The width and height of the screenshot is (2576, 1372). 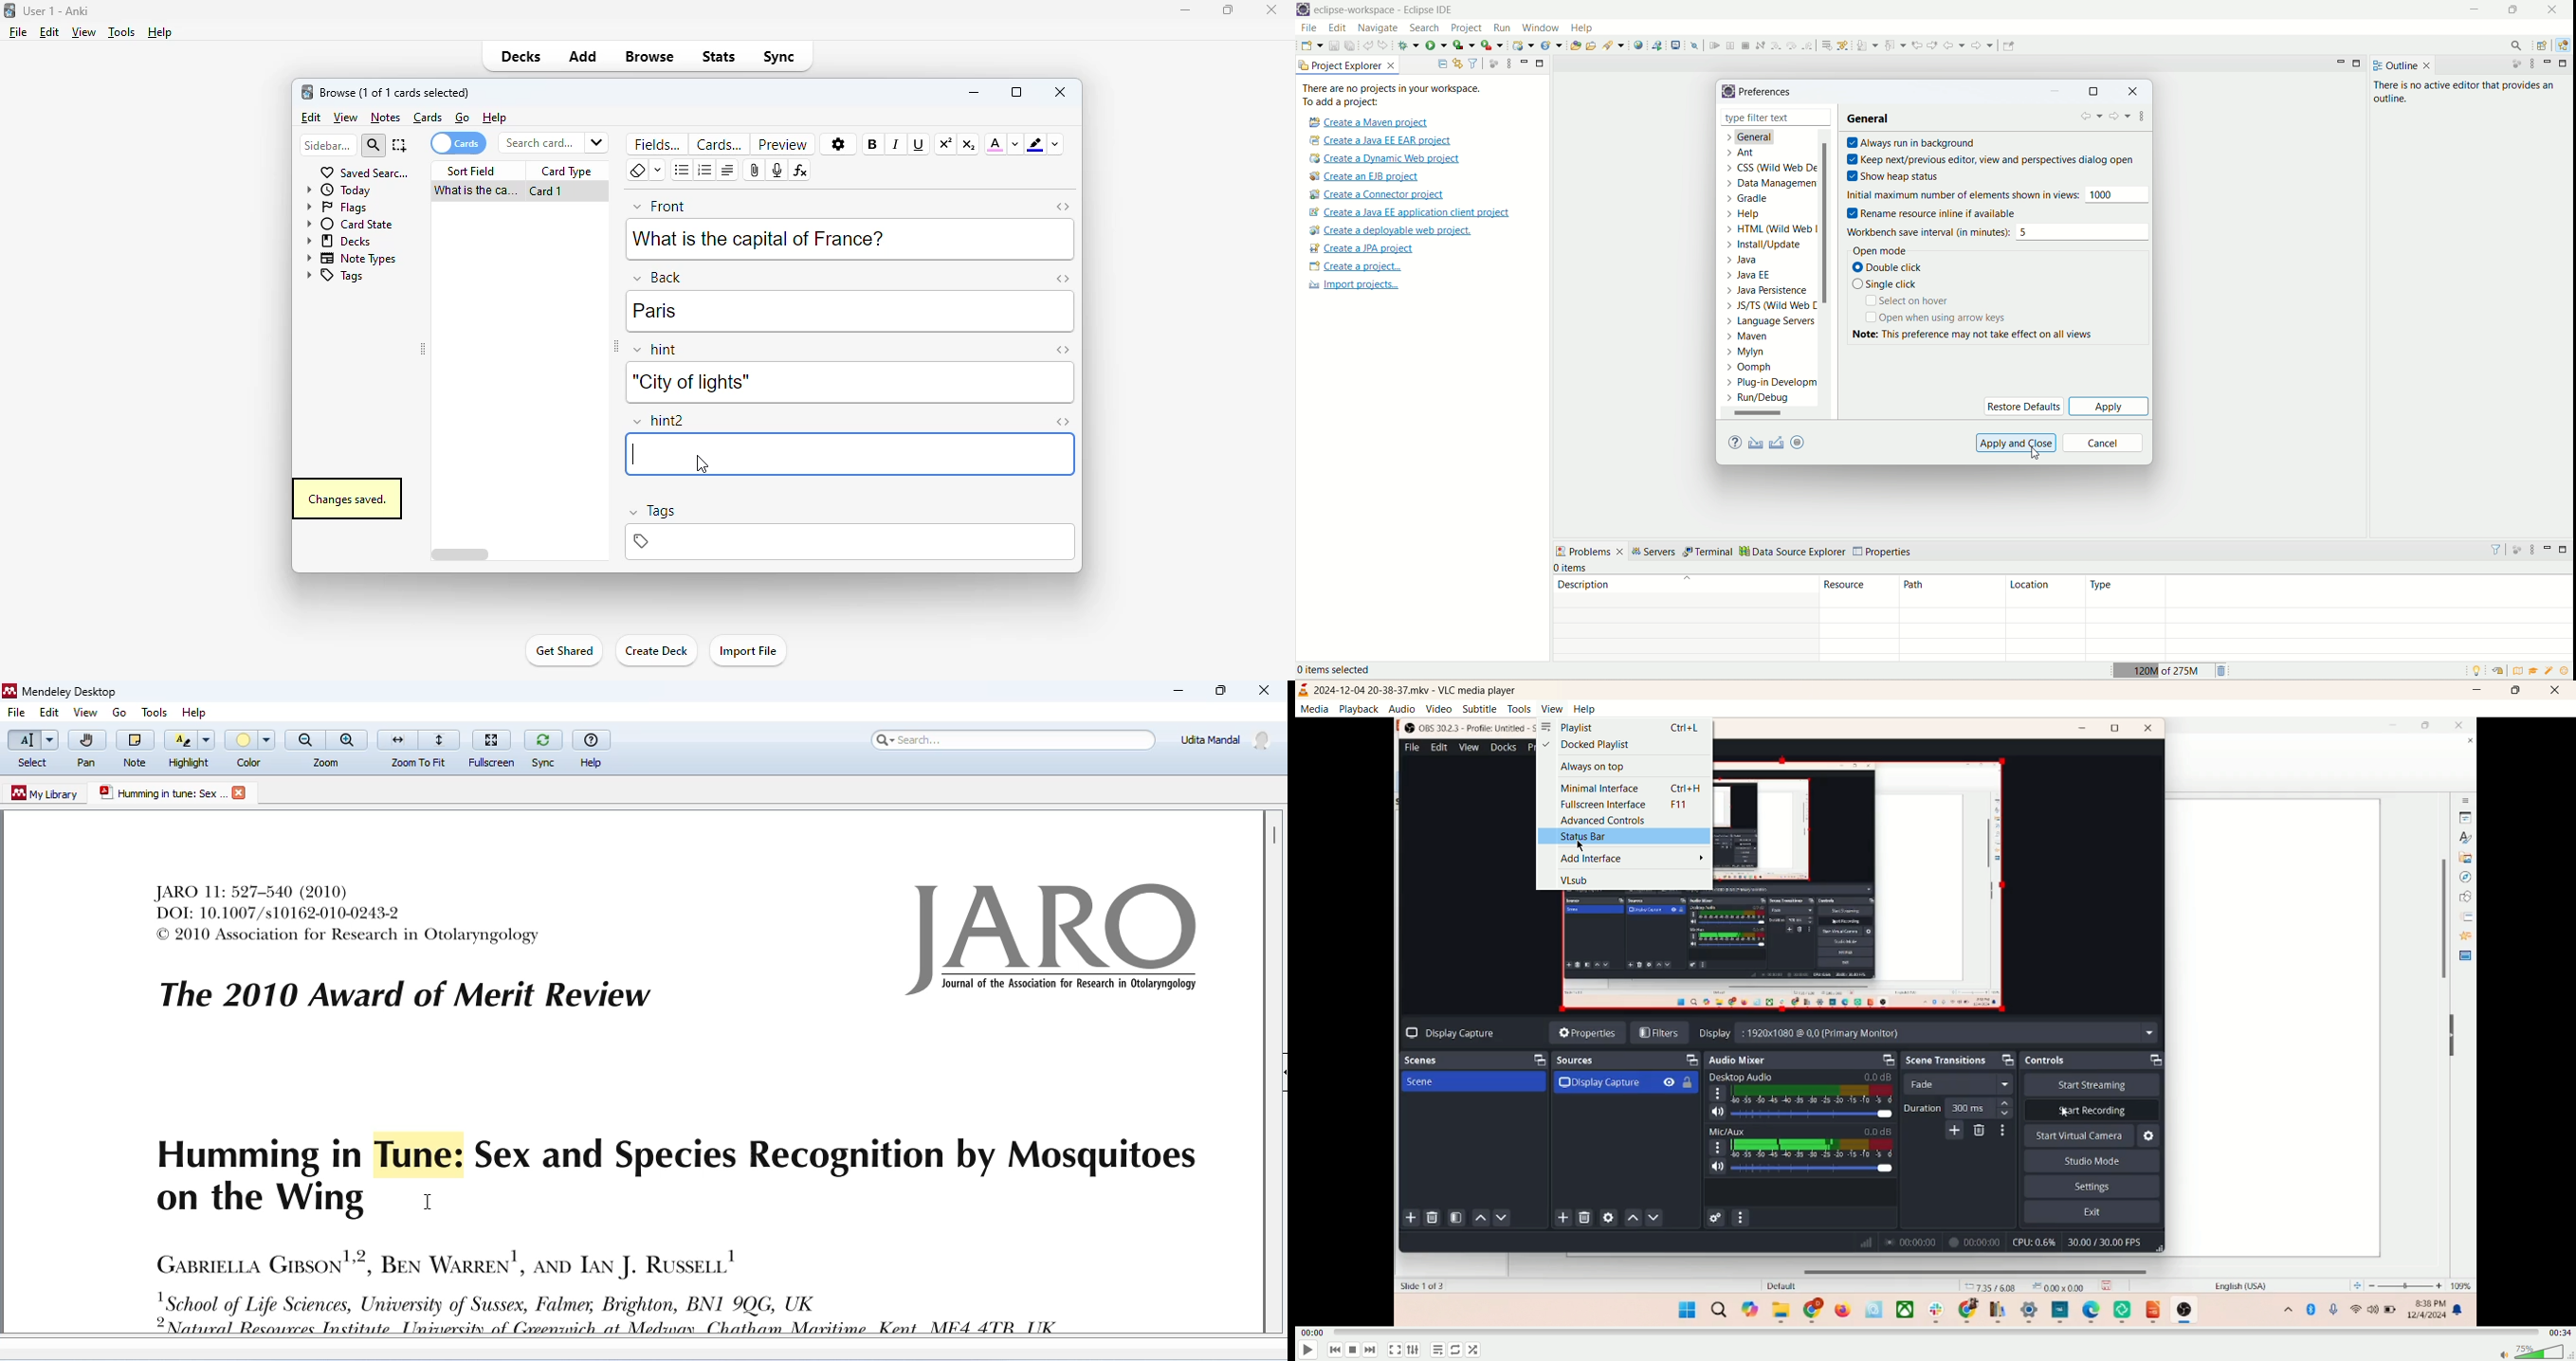 I want to click on help, so click(x=495, y=118).